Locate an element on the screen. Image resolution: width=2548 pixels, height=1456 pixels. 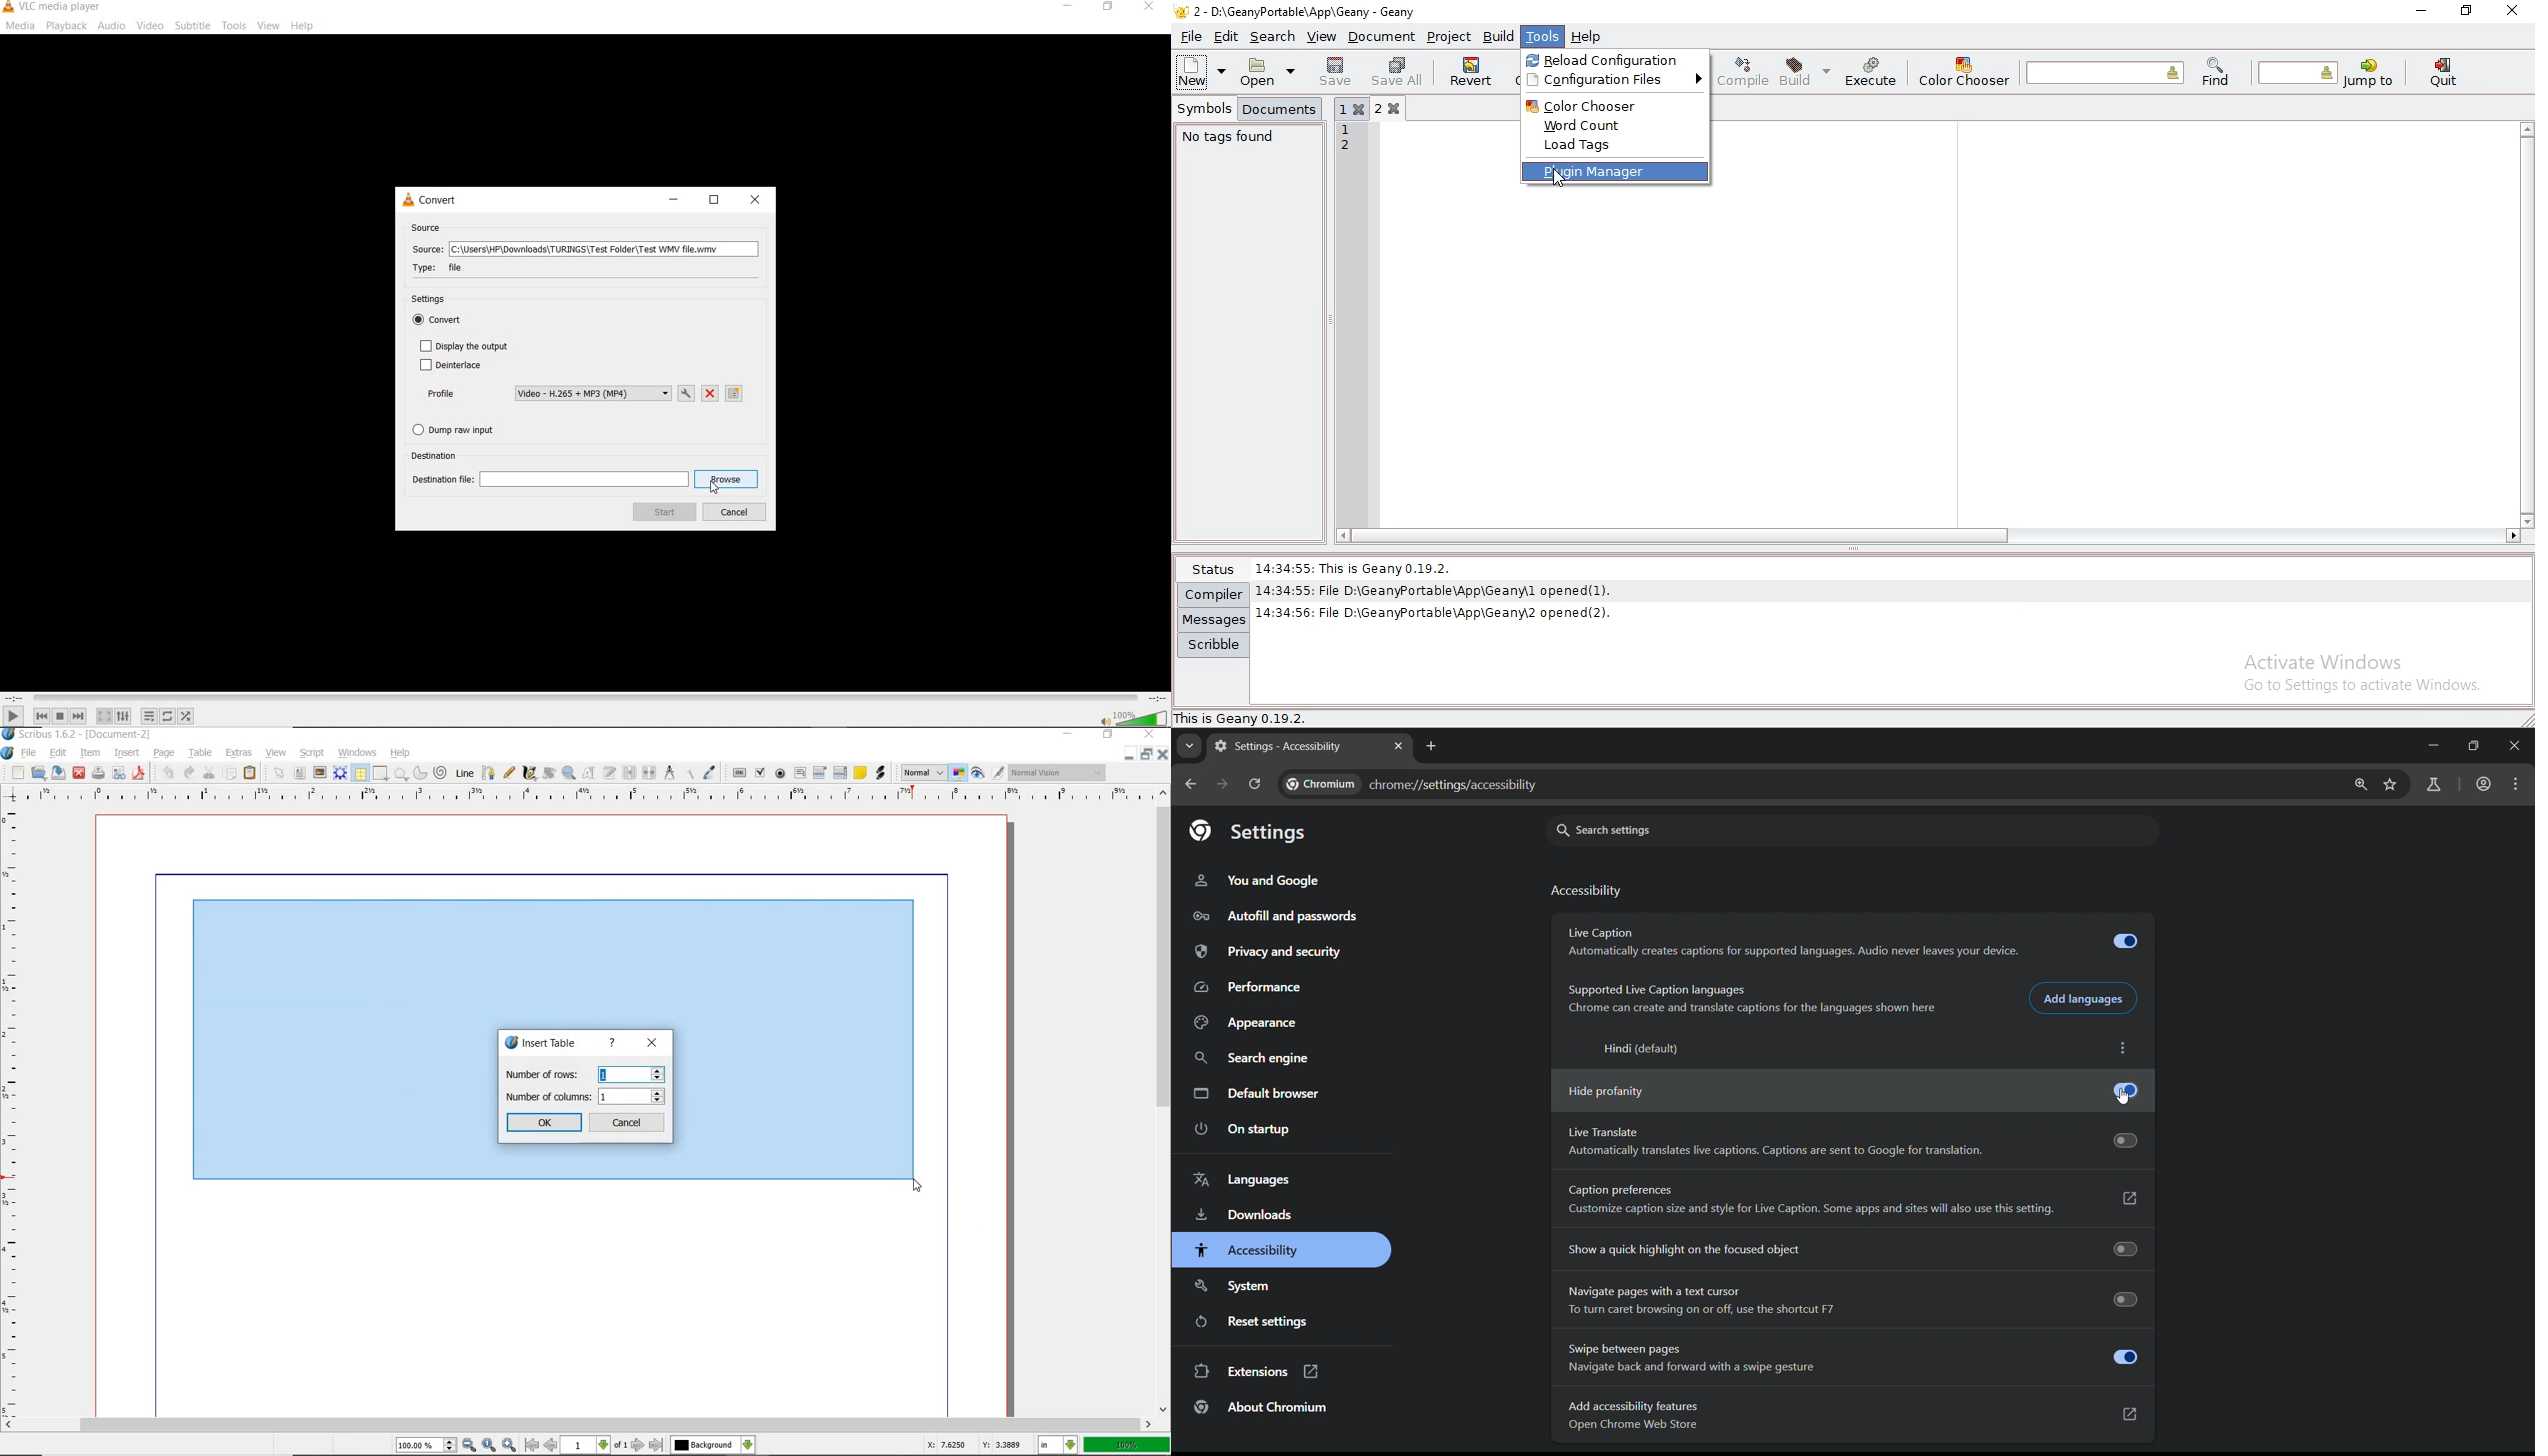
stop is located at coordinates (60, 716).